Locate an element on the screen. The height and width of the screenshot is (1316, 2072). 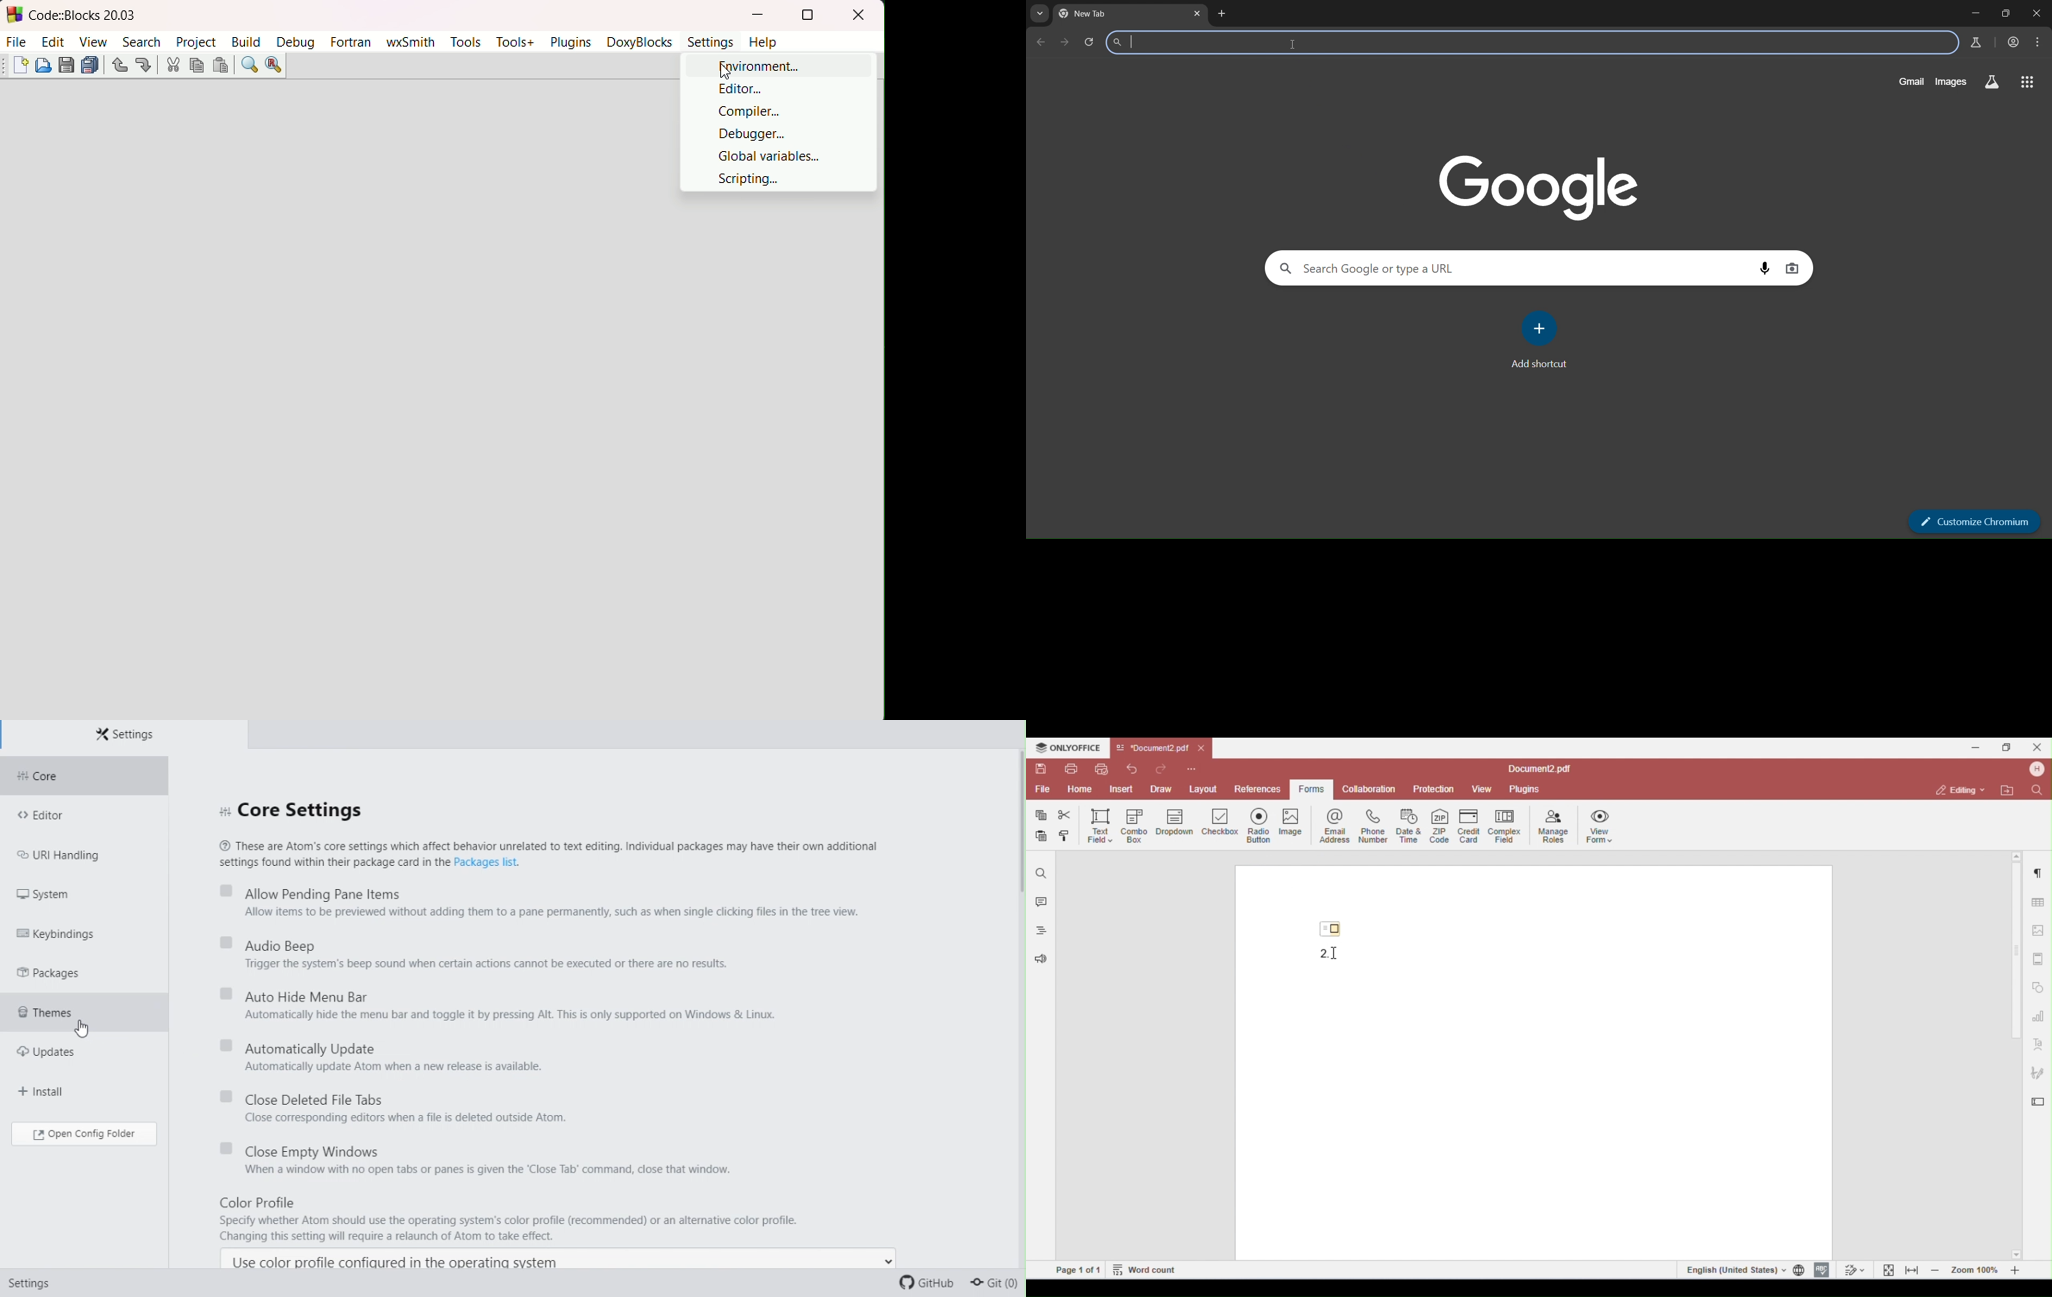
view is located at coordinates (93, 42).